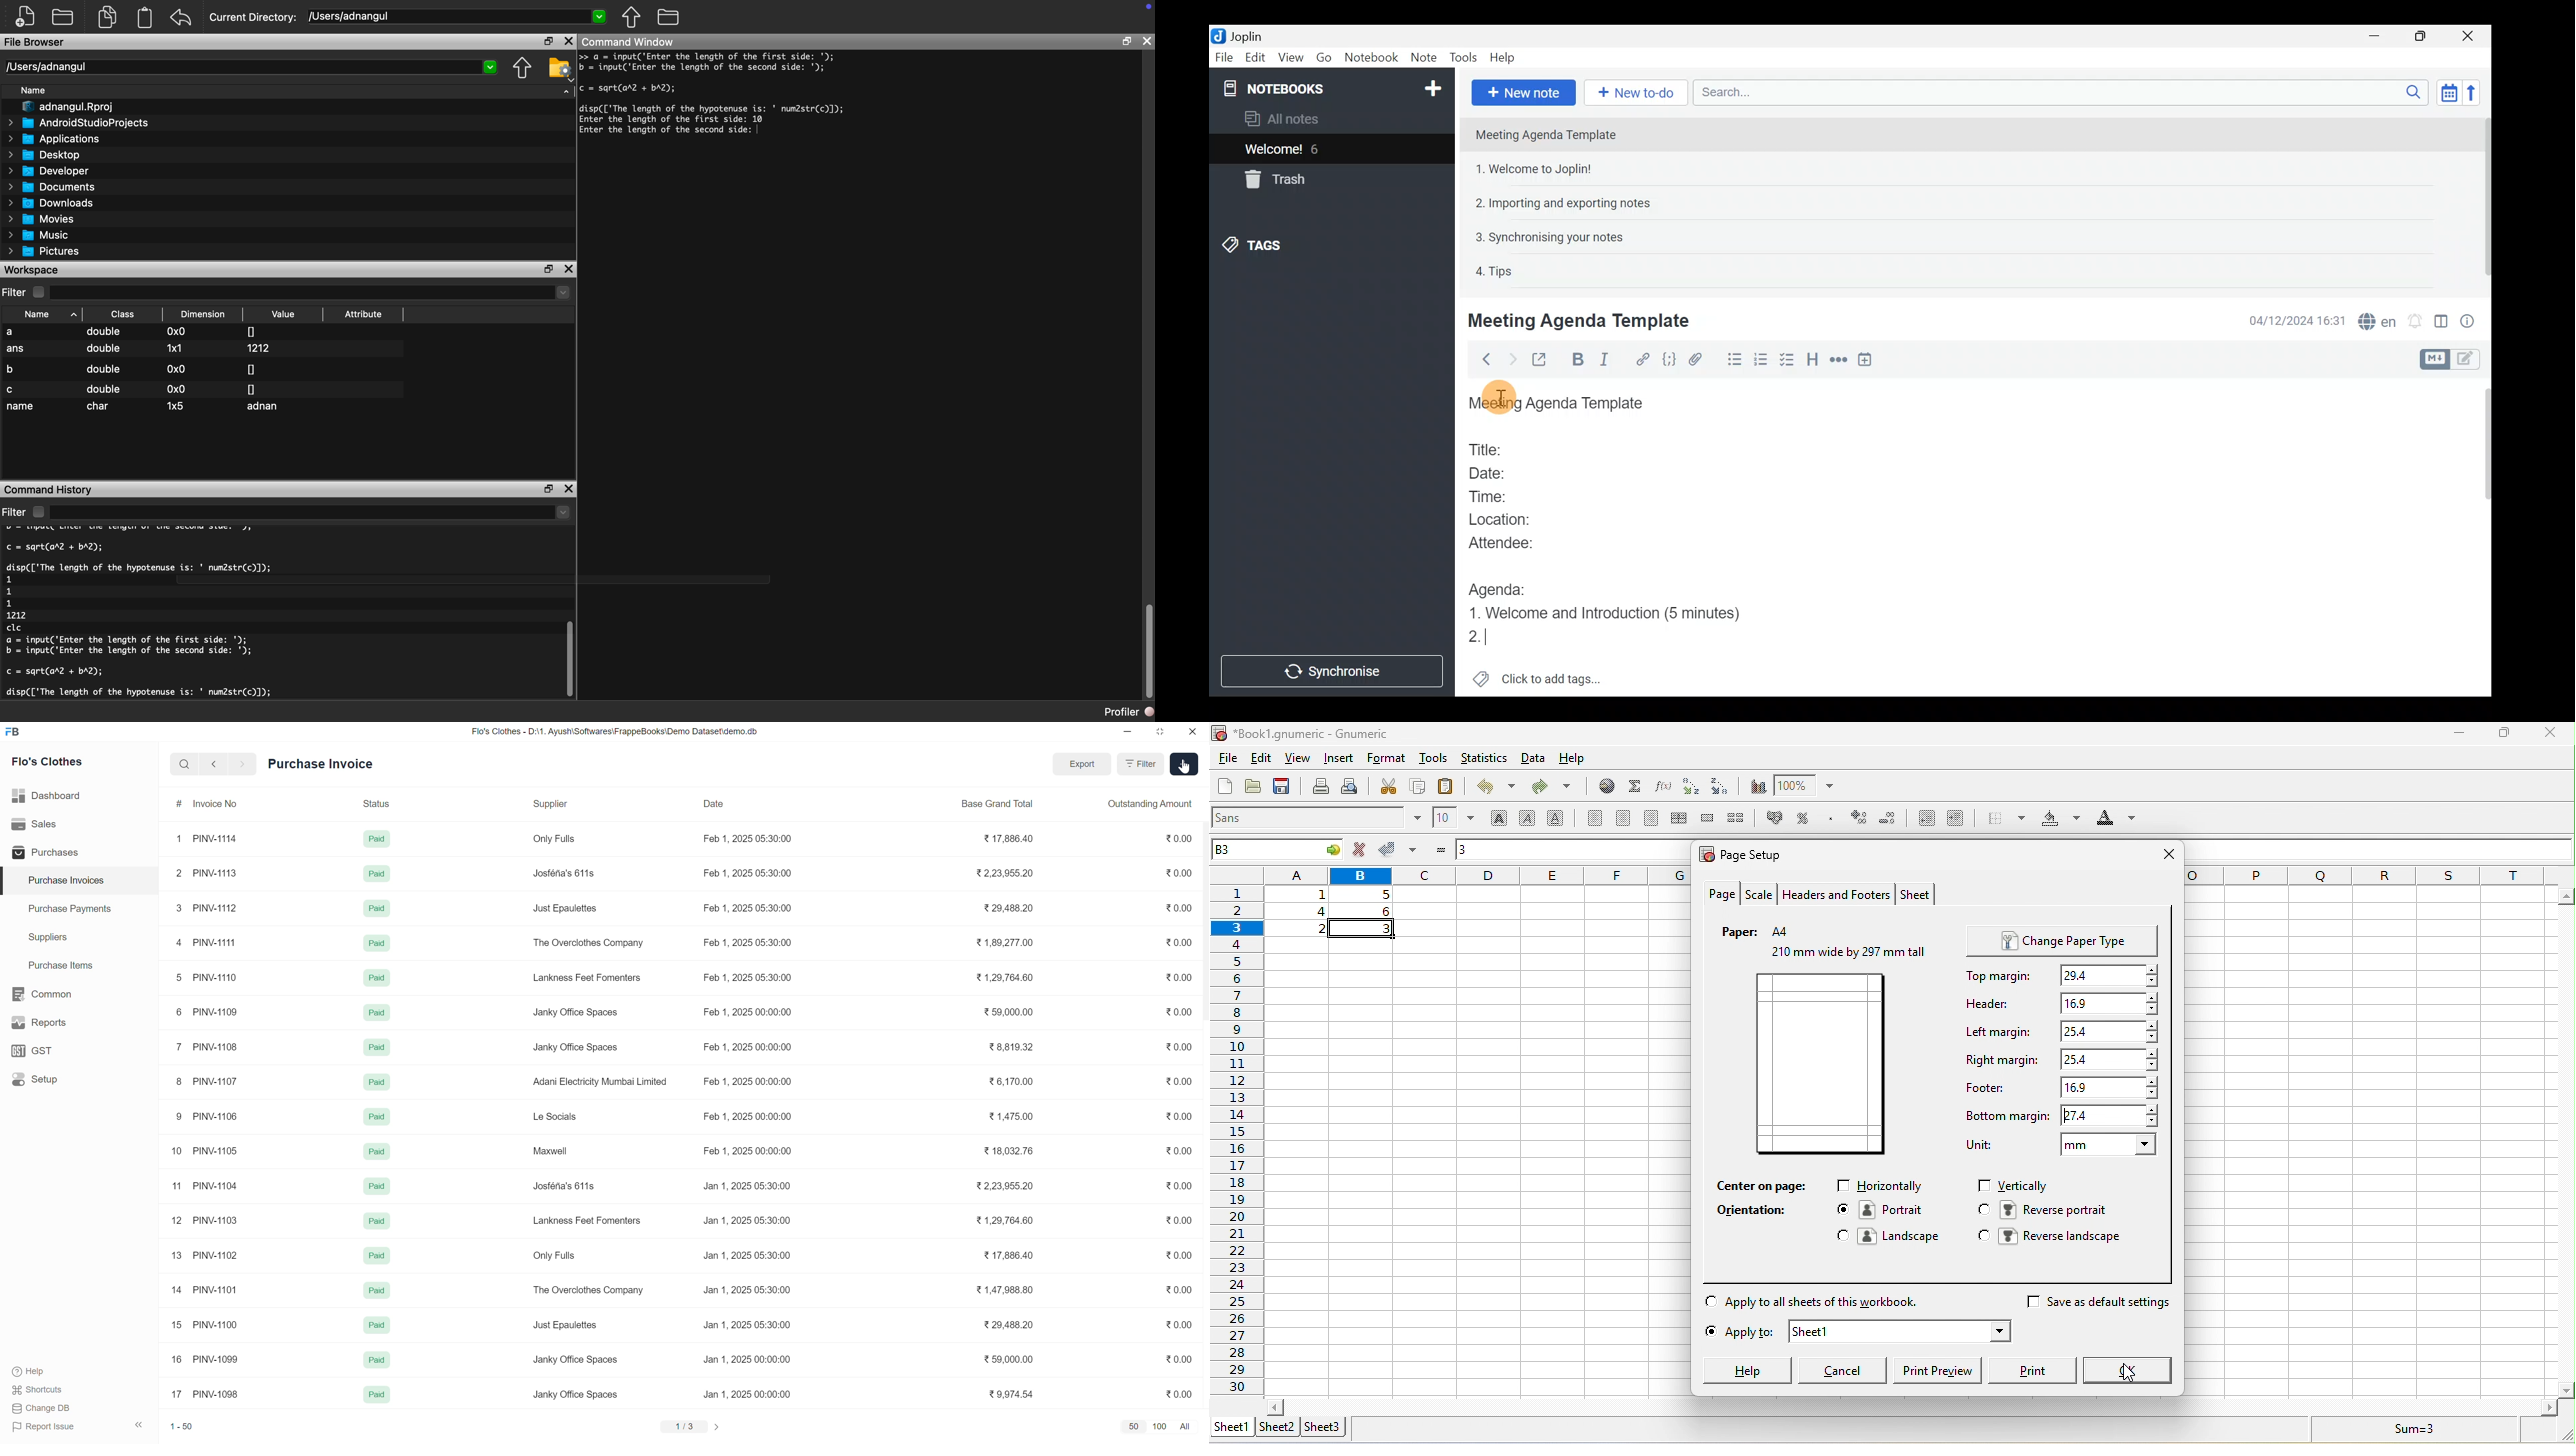 The width and height of the screenshot is (2576, 1456). What do you see at coordinates (377, 944) in the screenshot?
I see `Paid` at bounding box center [377, 944].